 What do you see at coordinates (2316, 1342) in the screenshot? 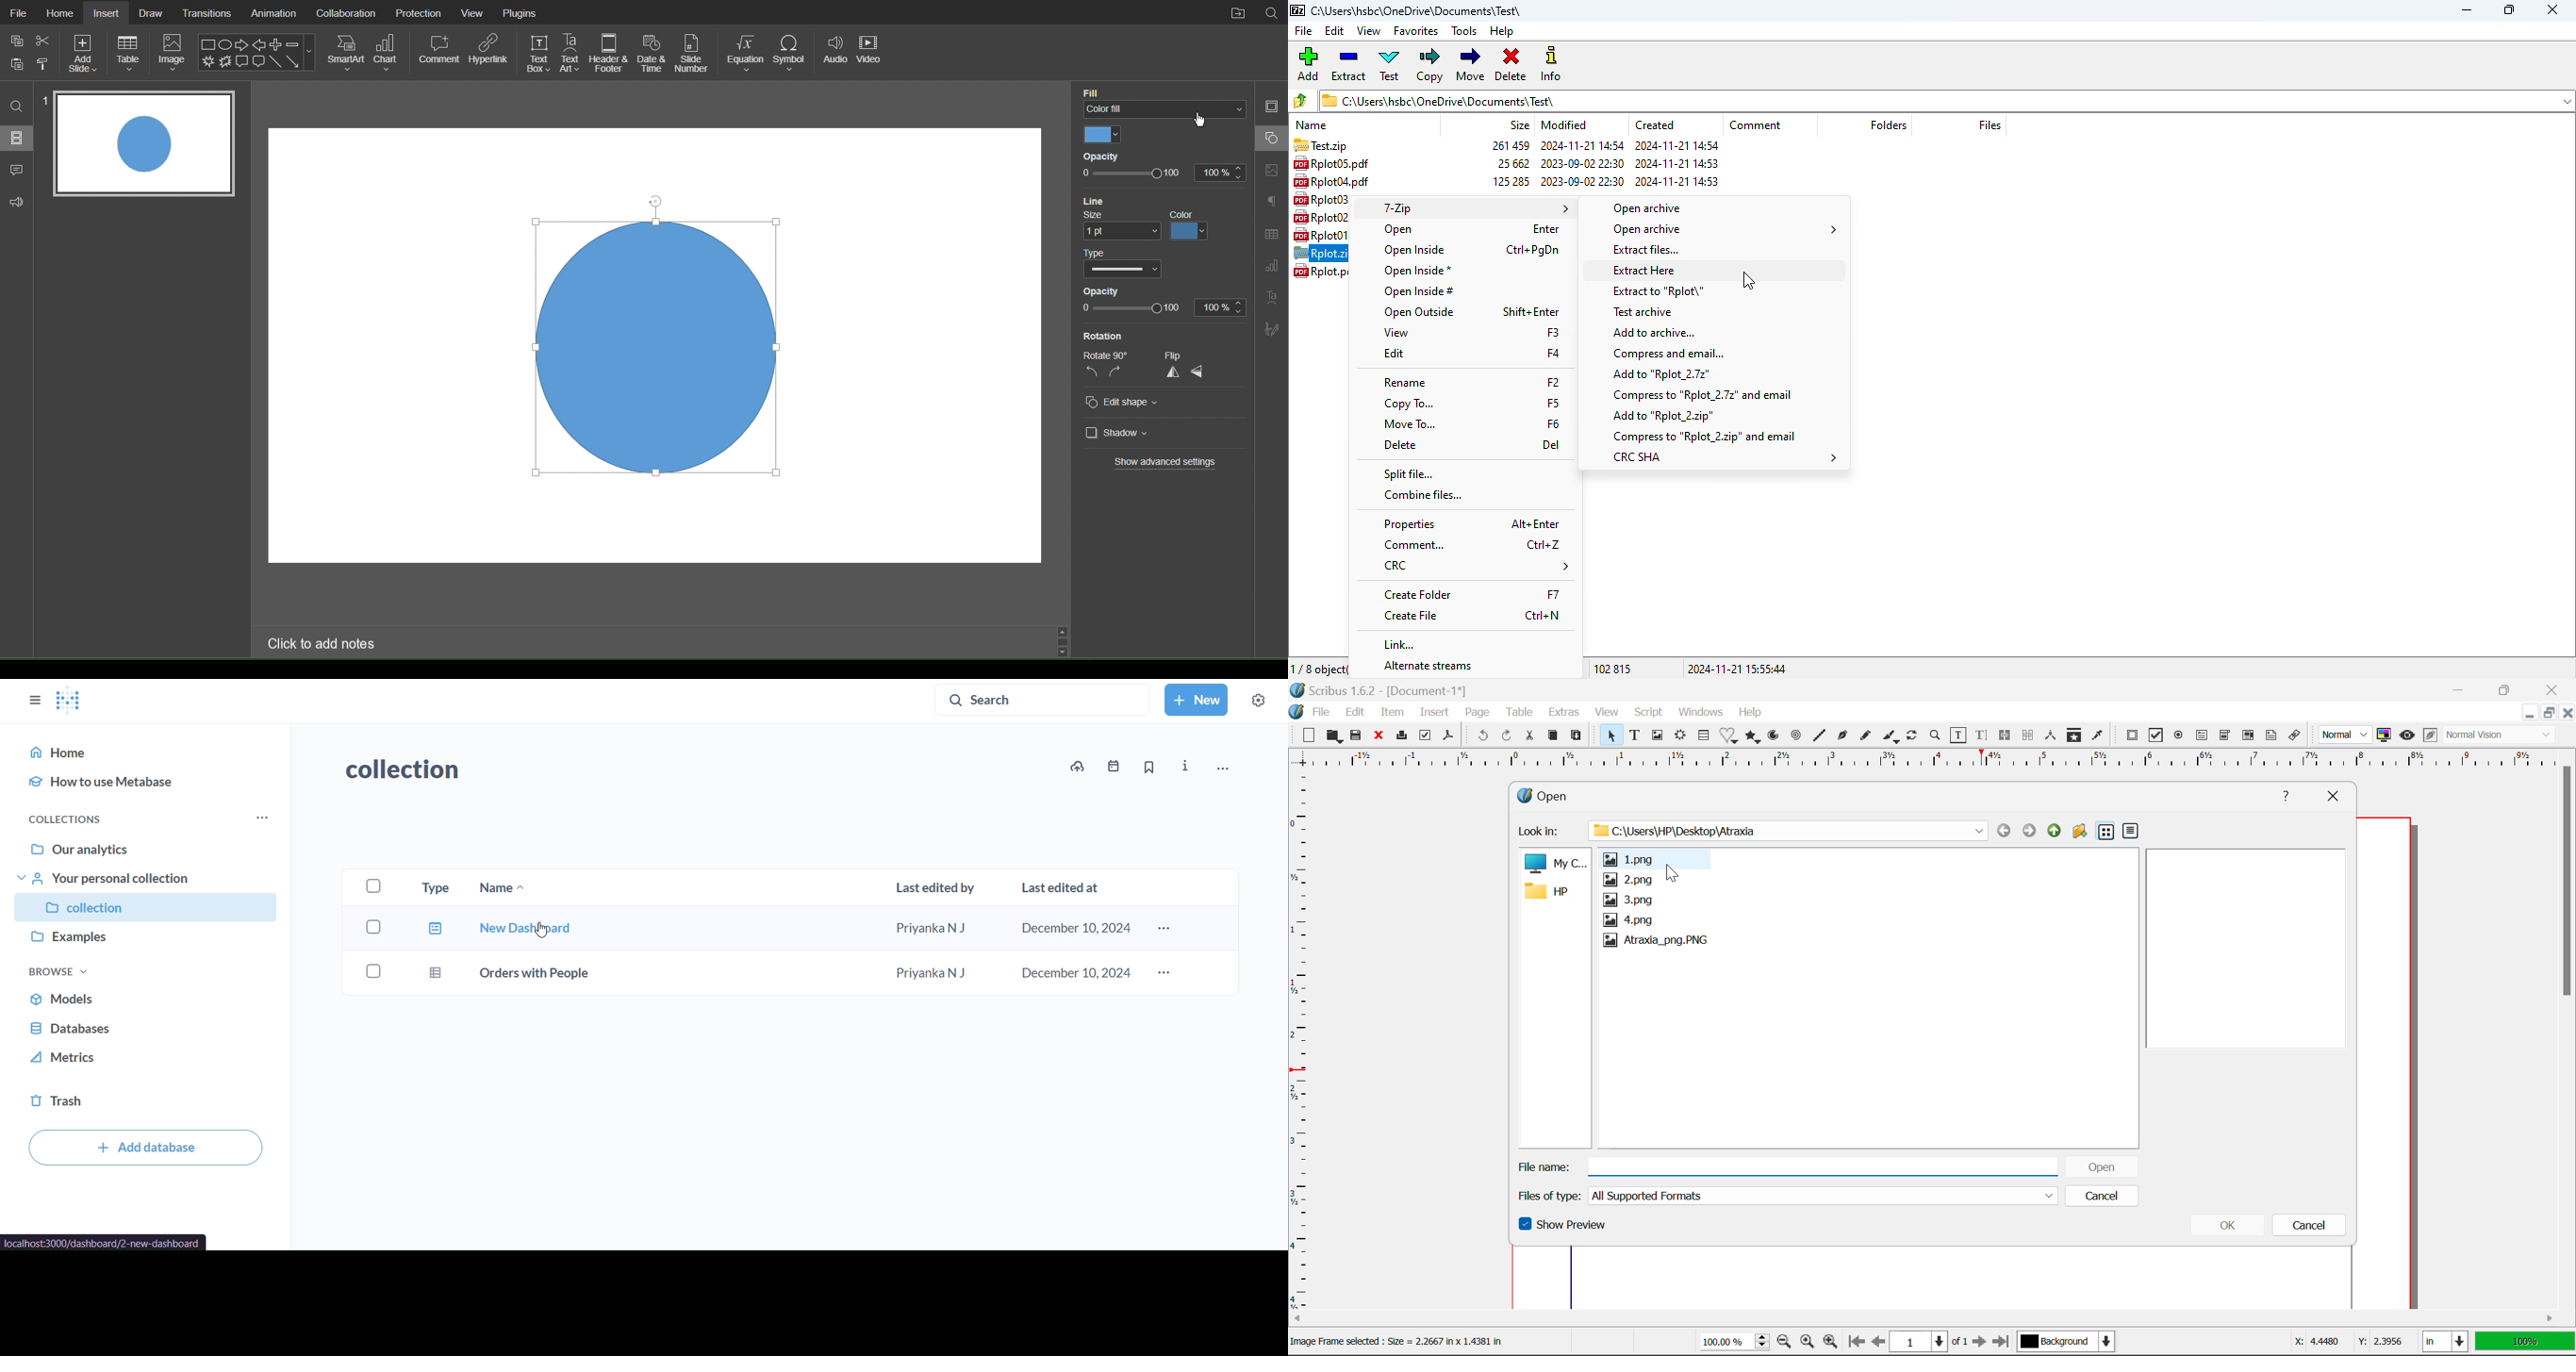
I see `X: 4.4480` at bounding box center [2316, 1342].